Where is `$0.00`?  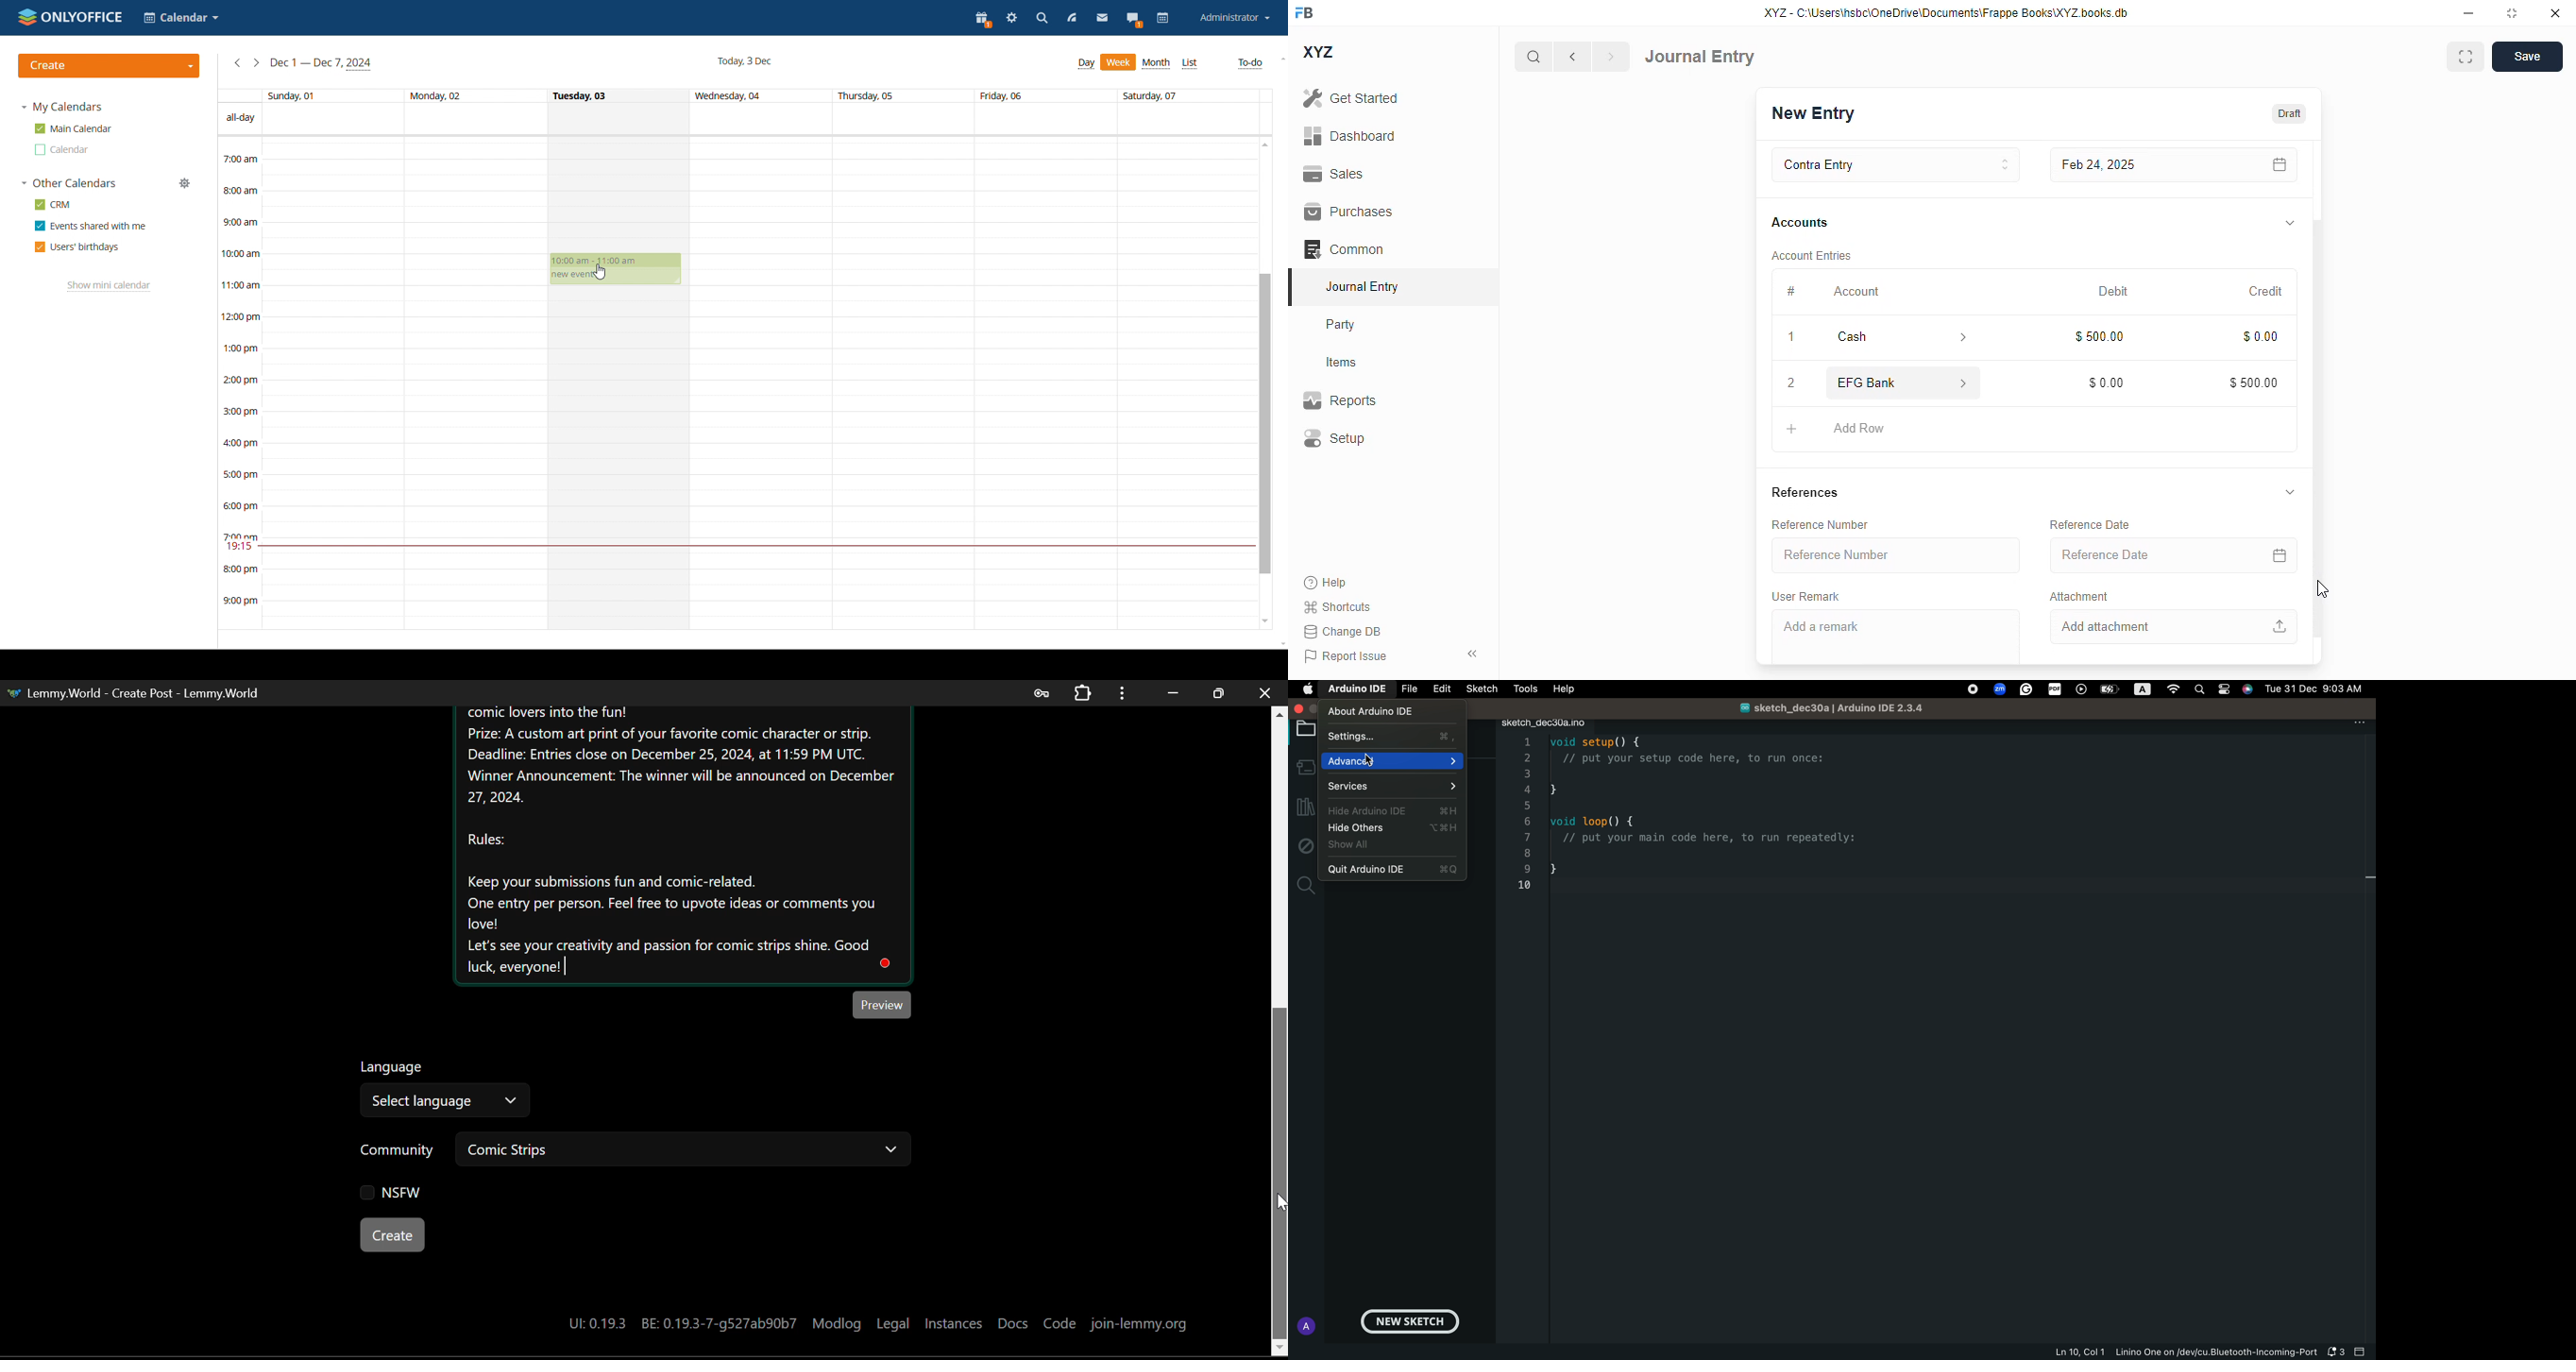 $0.00 is located at coordinates (2259, 334).